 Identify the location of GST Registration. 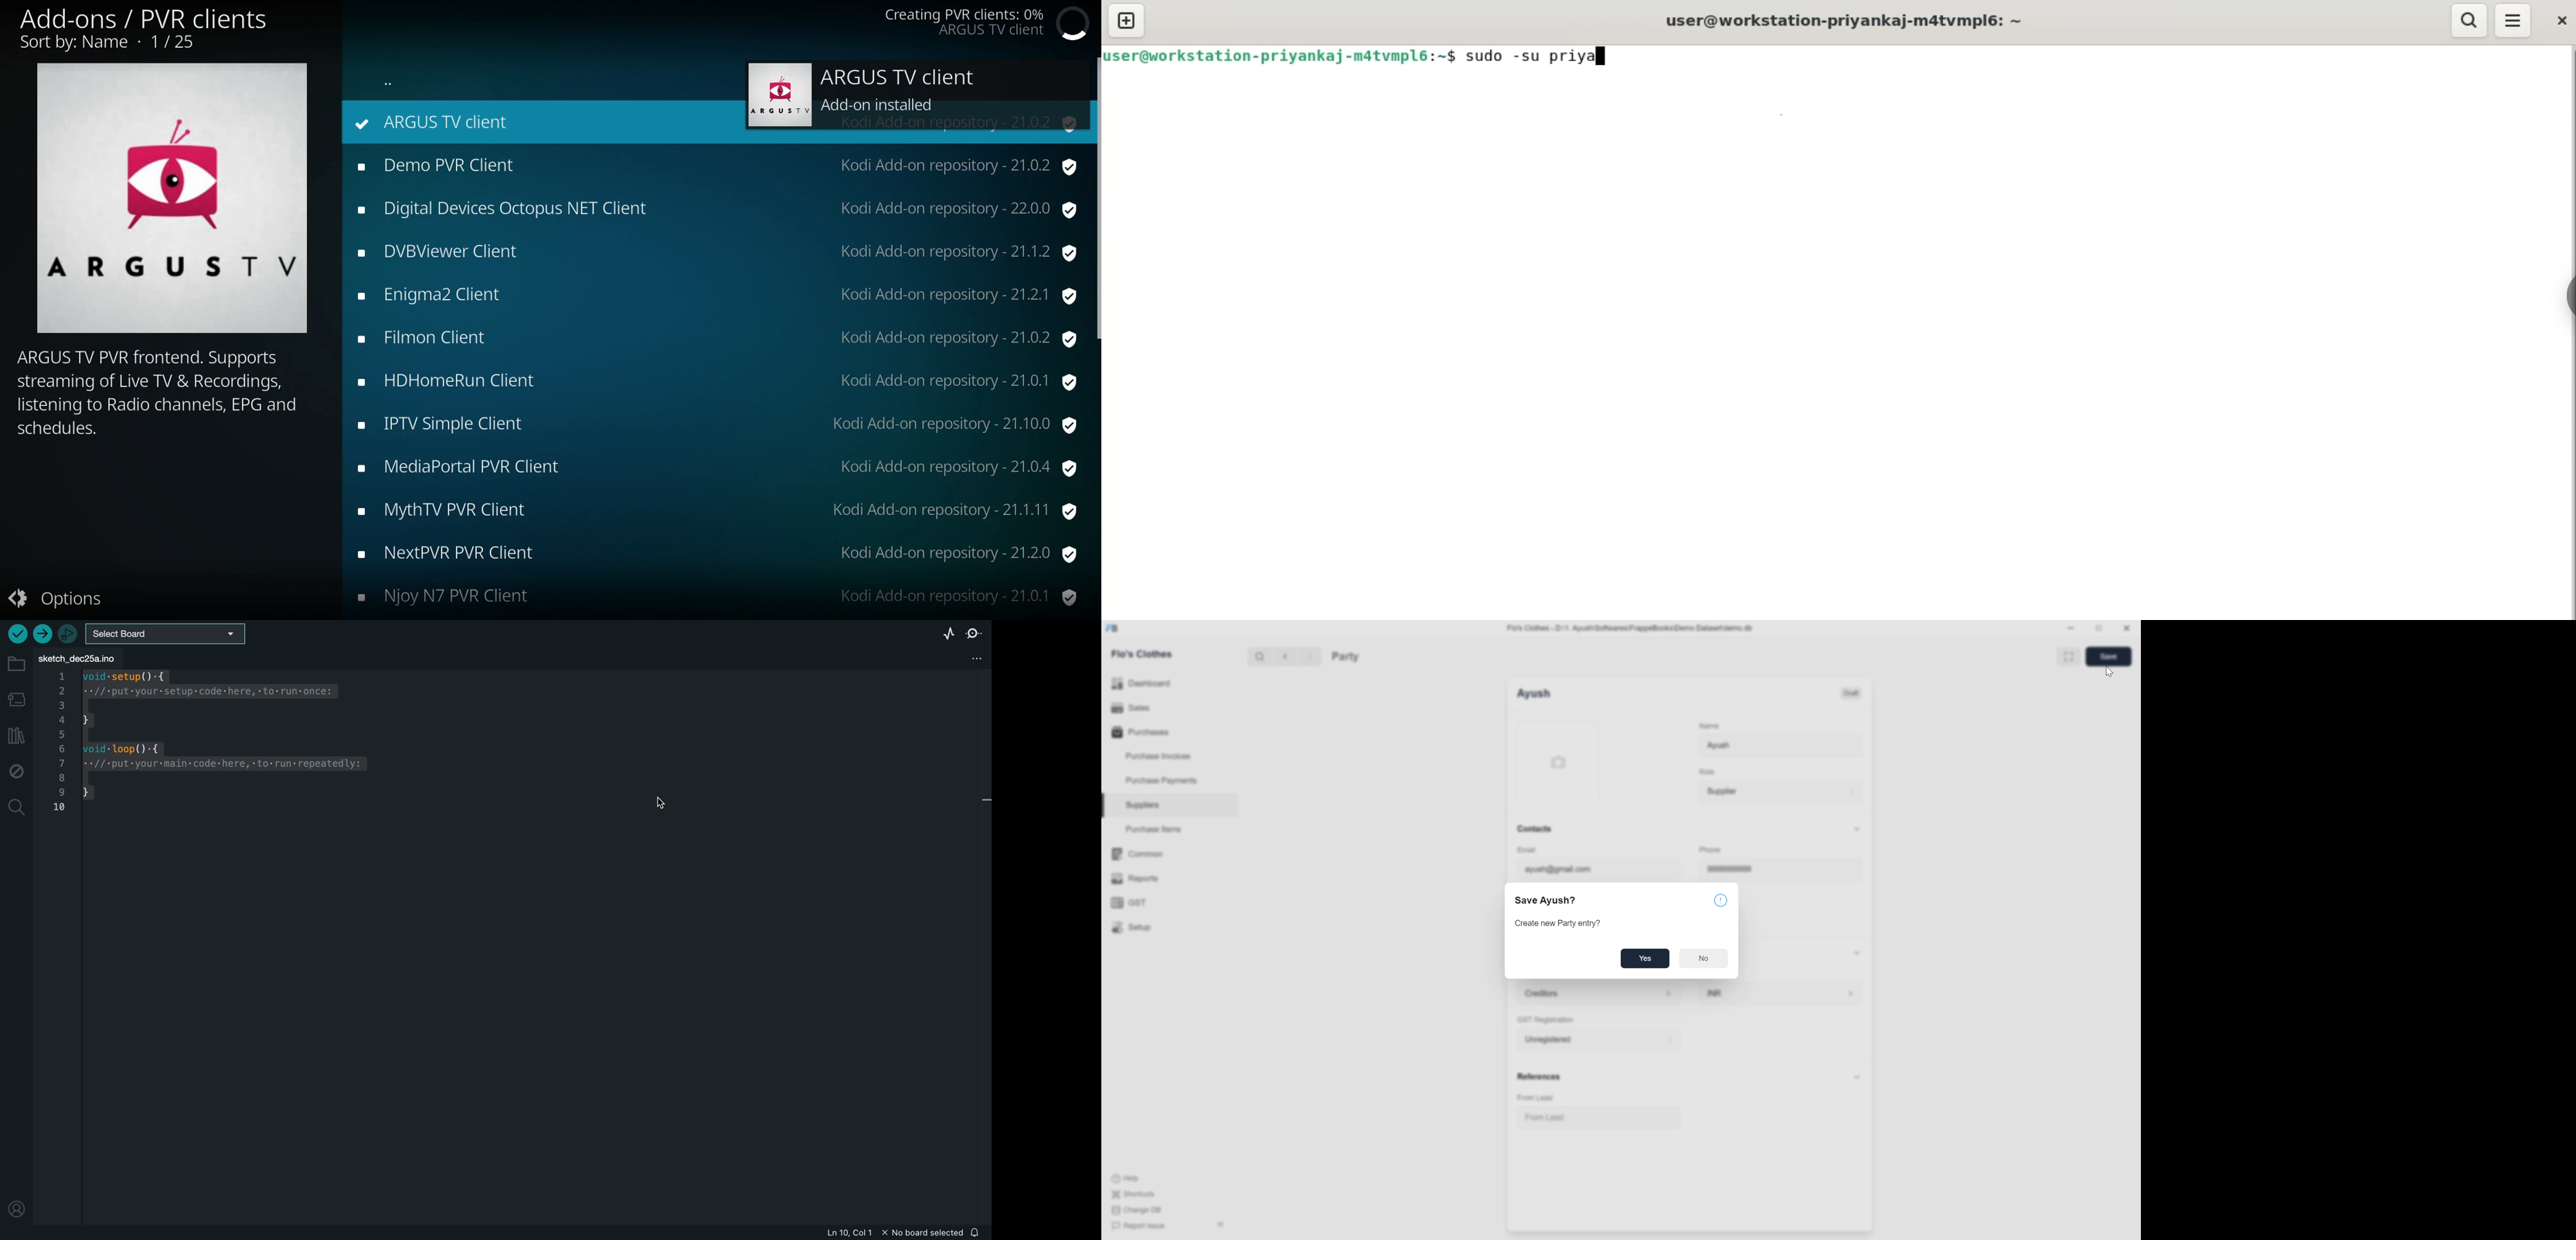
(1546, 1020).